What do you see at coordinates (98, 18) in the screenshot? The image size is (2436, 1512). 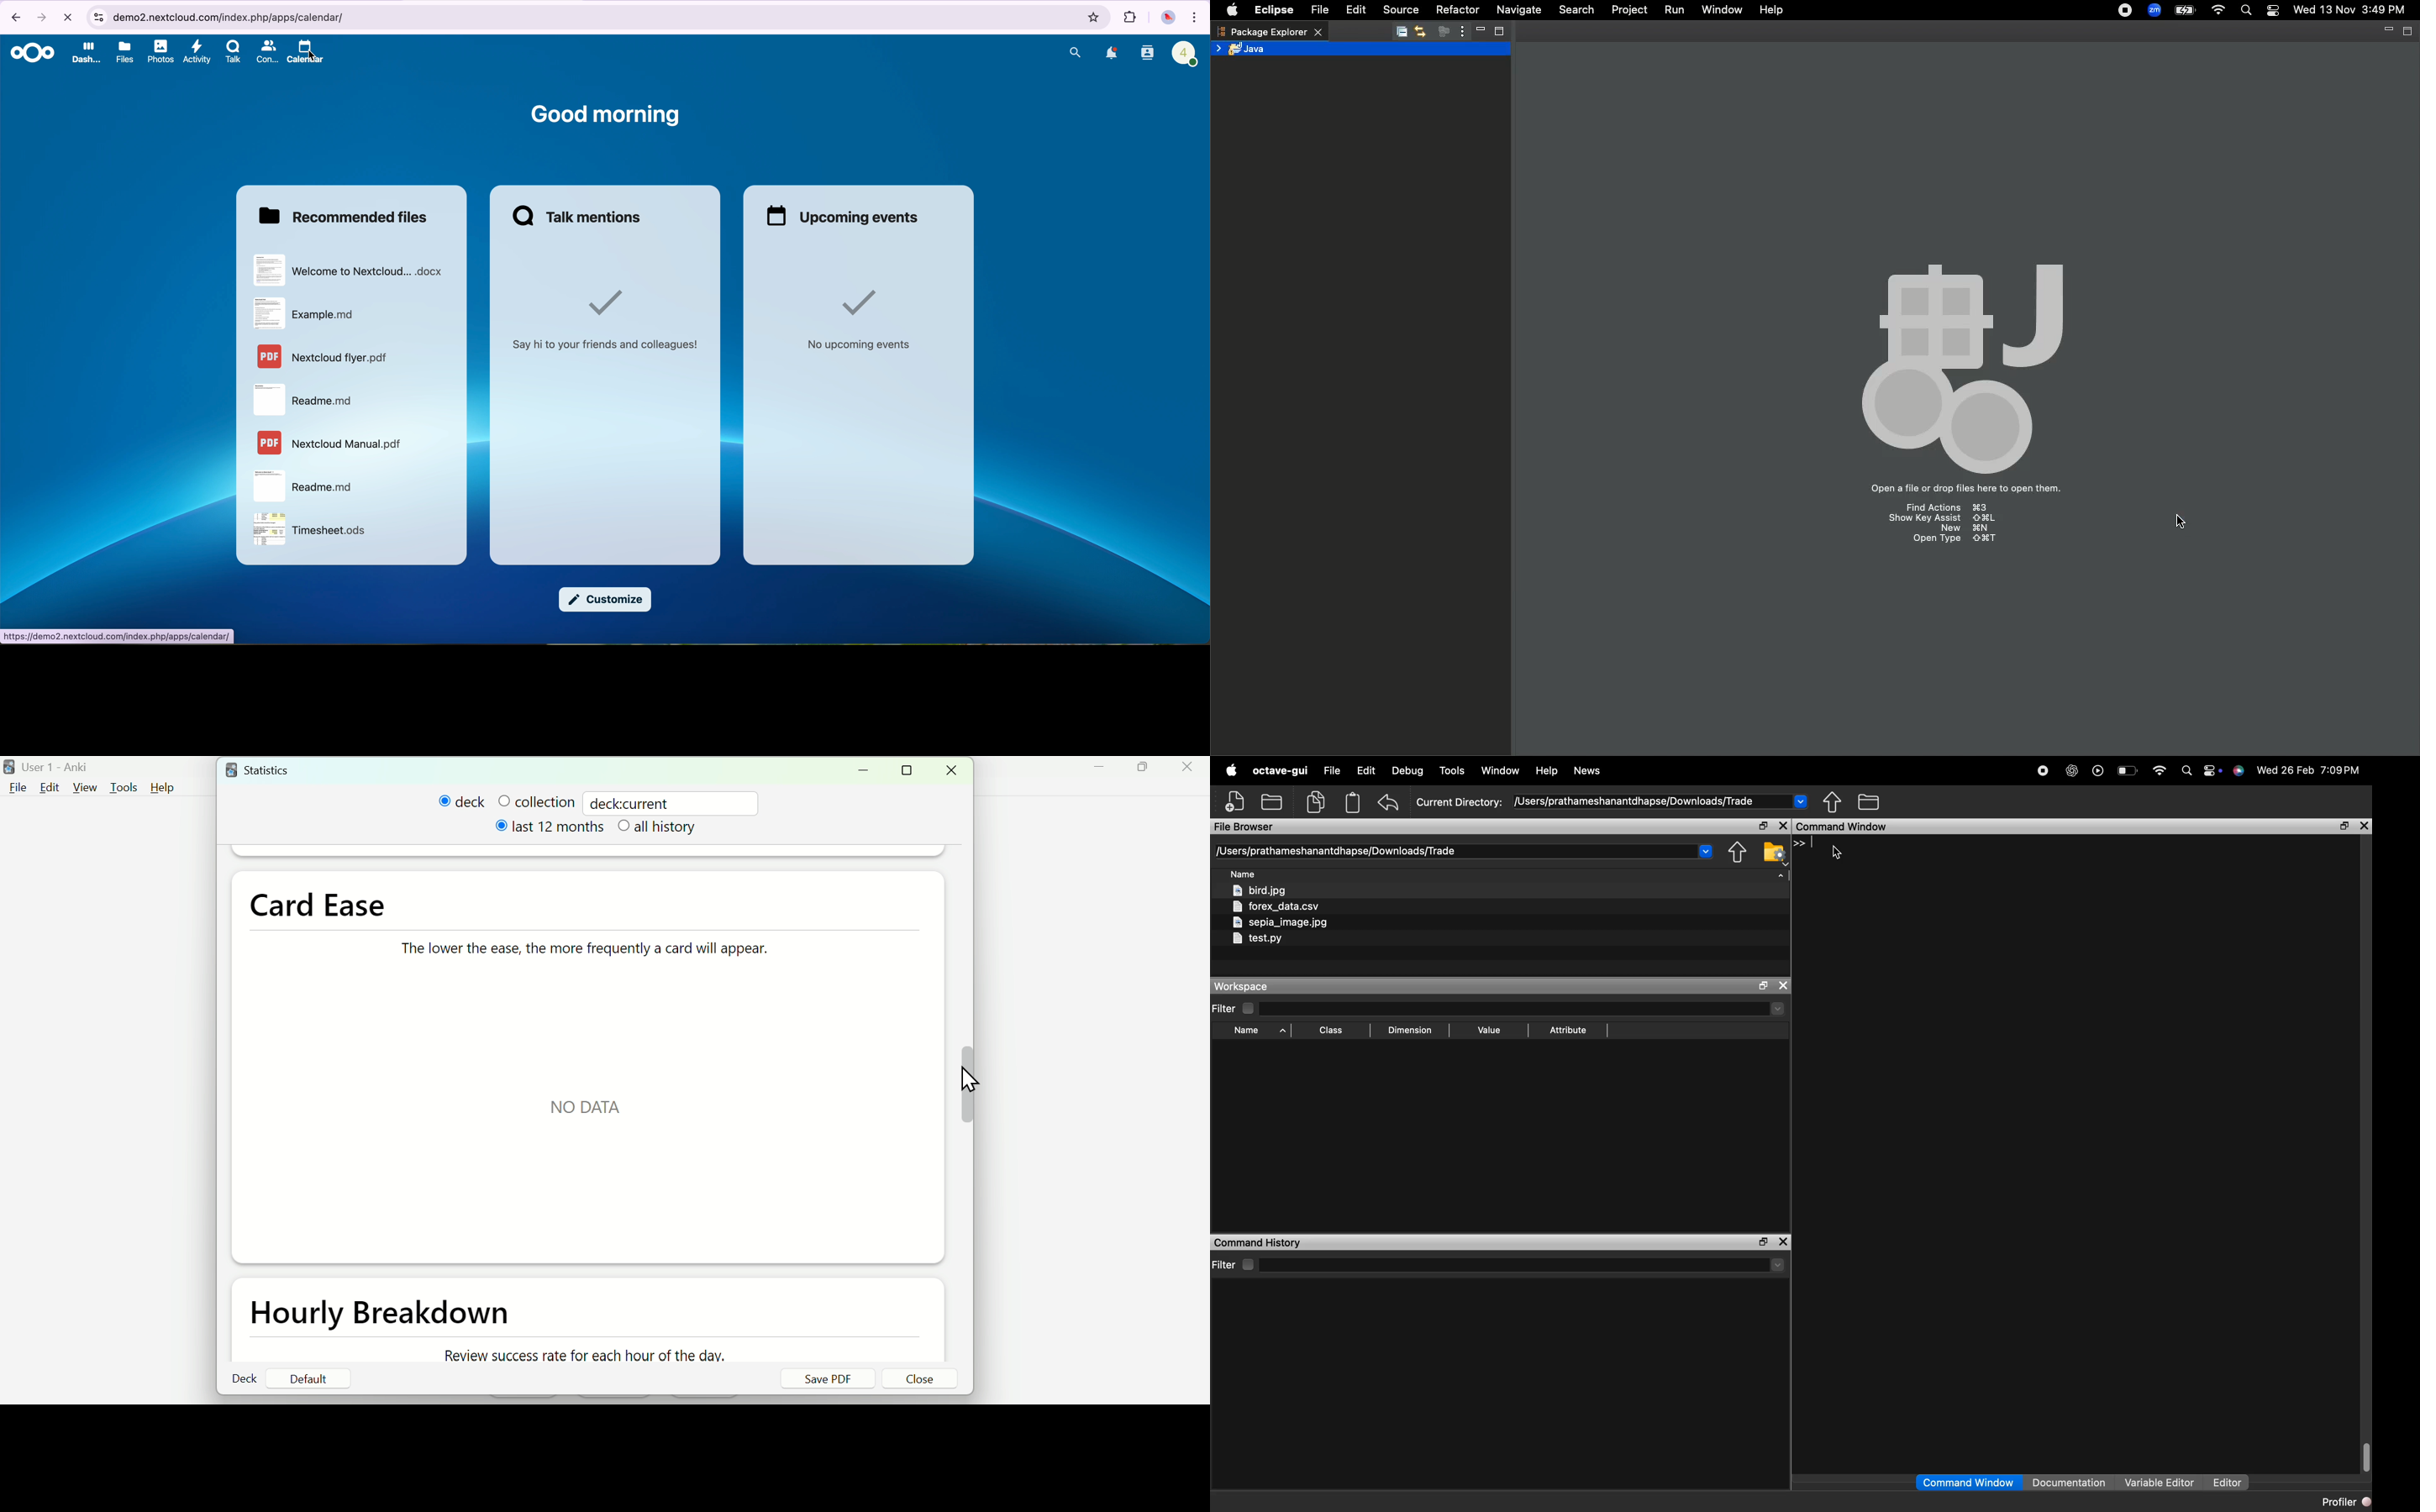 I see `controls` at bounding box center [98, 18].